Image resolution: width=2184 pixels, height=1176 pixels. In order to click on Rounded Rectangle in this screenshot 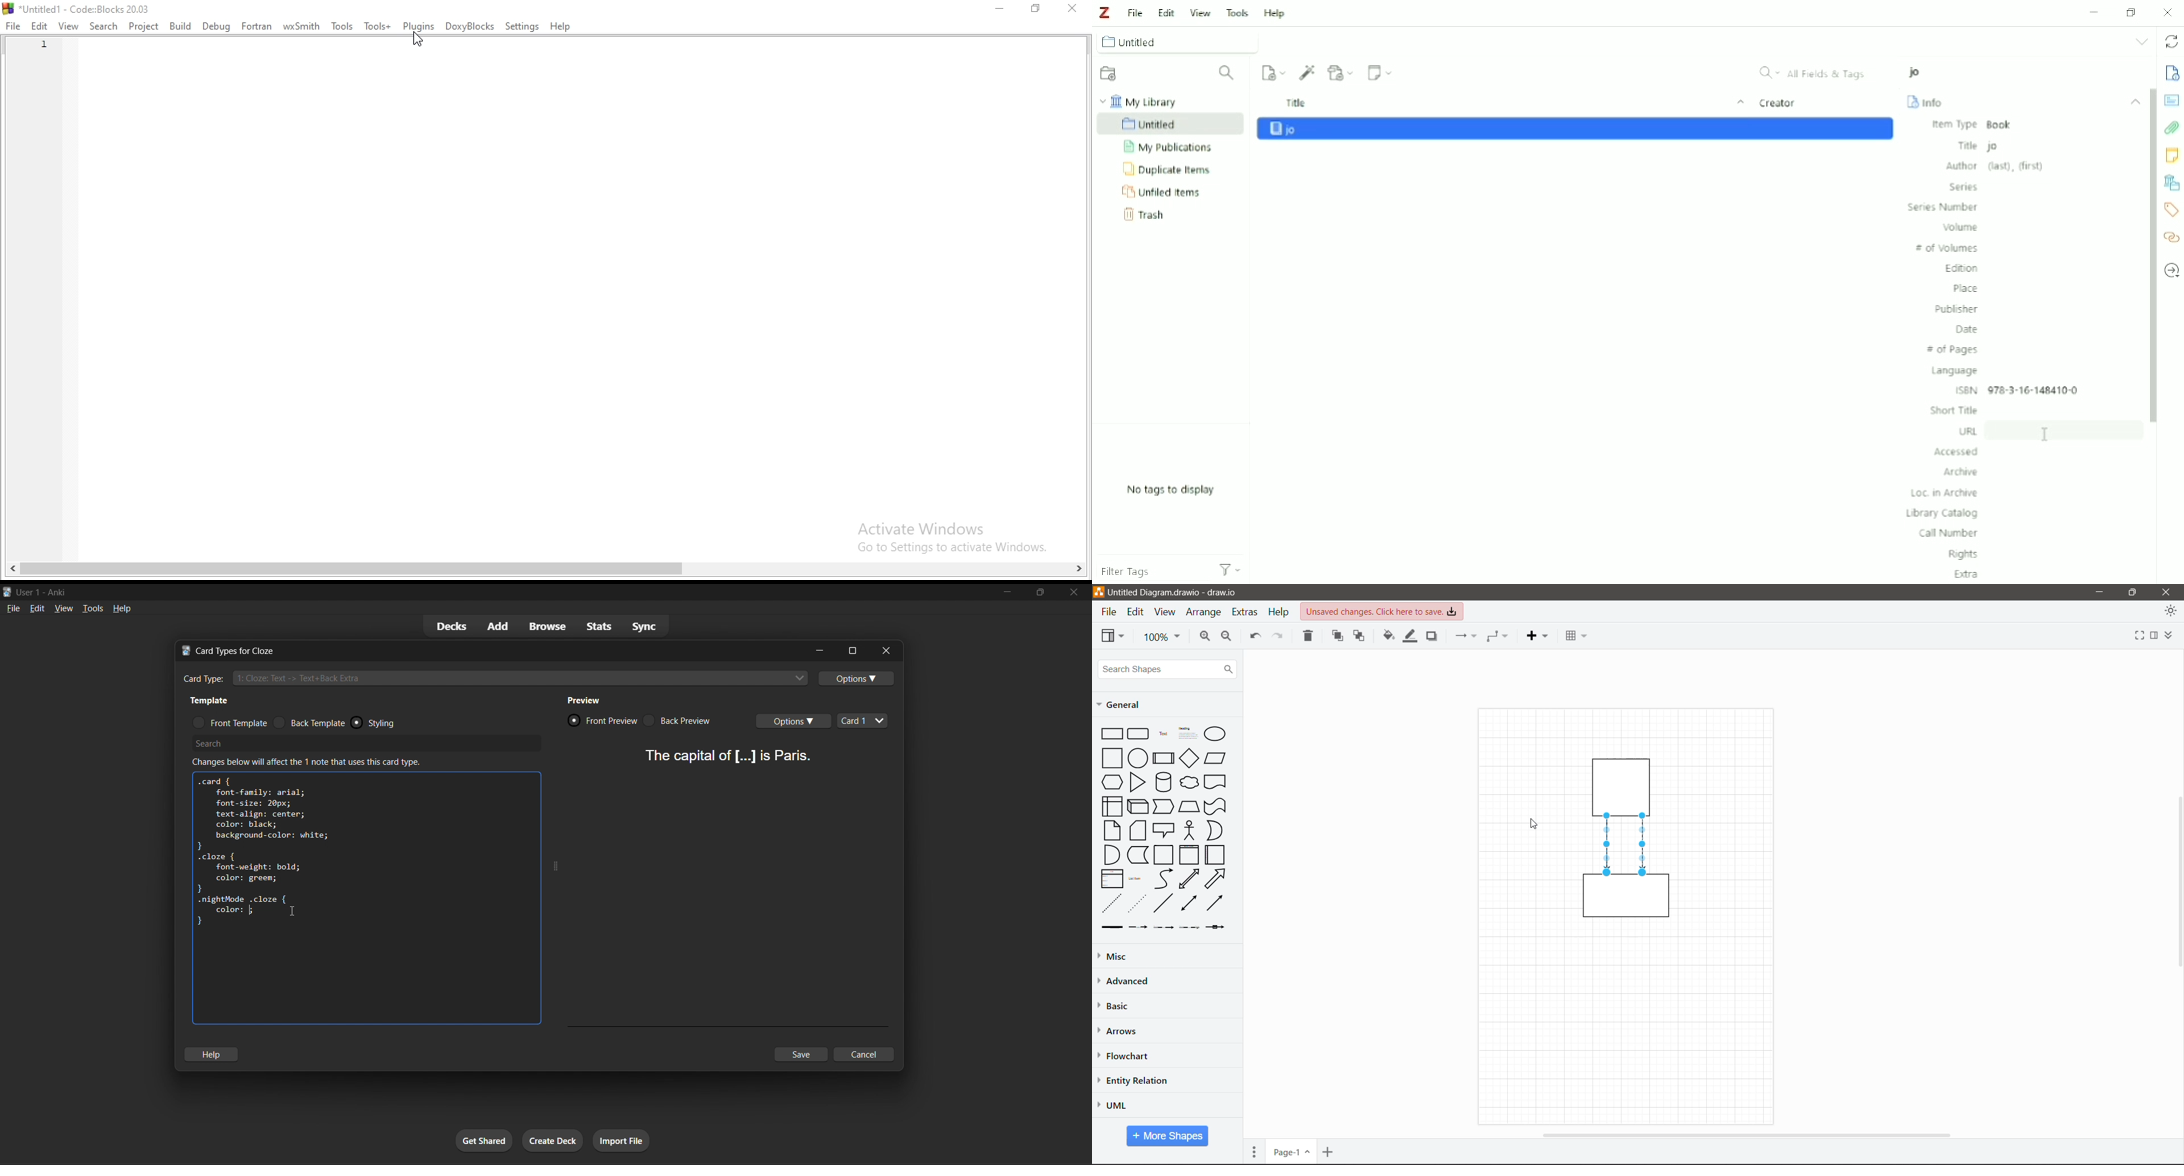, I will do `click(1139, 733)`.